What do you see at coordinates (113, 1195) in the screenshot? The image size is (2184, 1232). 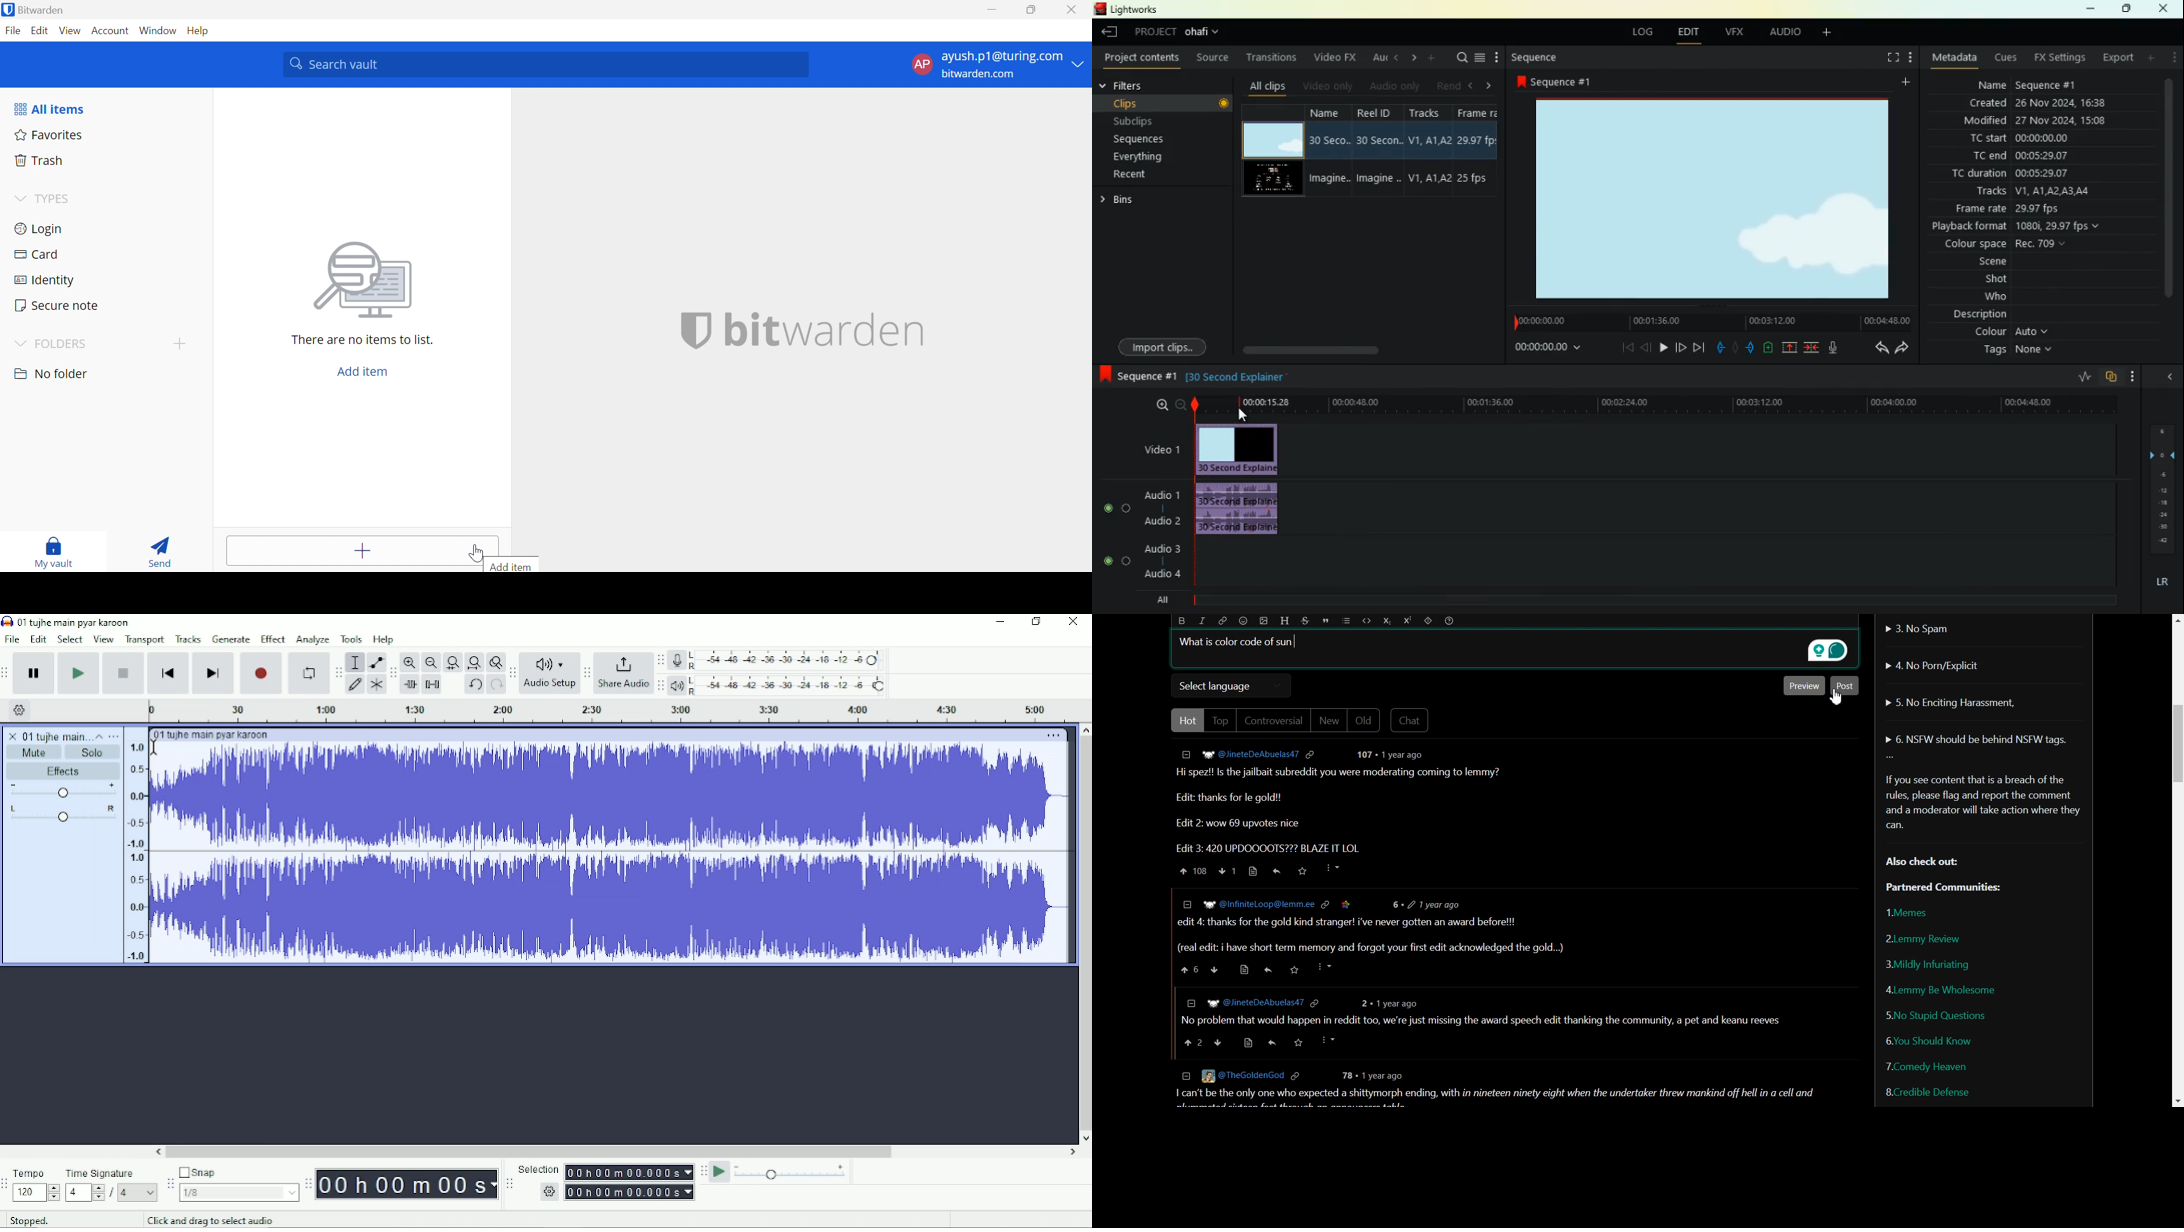 I see `/` at bounding box center [113, 1195].